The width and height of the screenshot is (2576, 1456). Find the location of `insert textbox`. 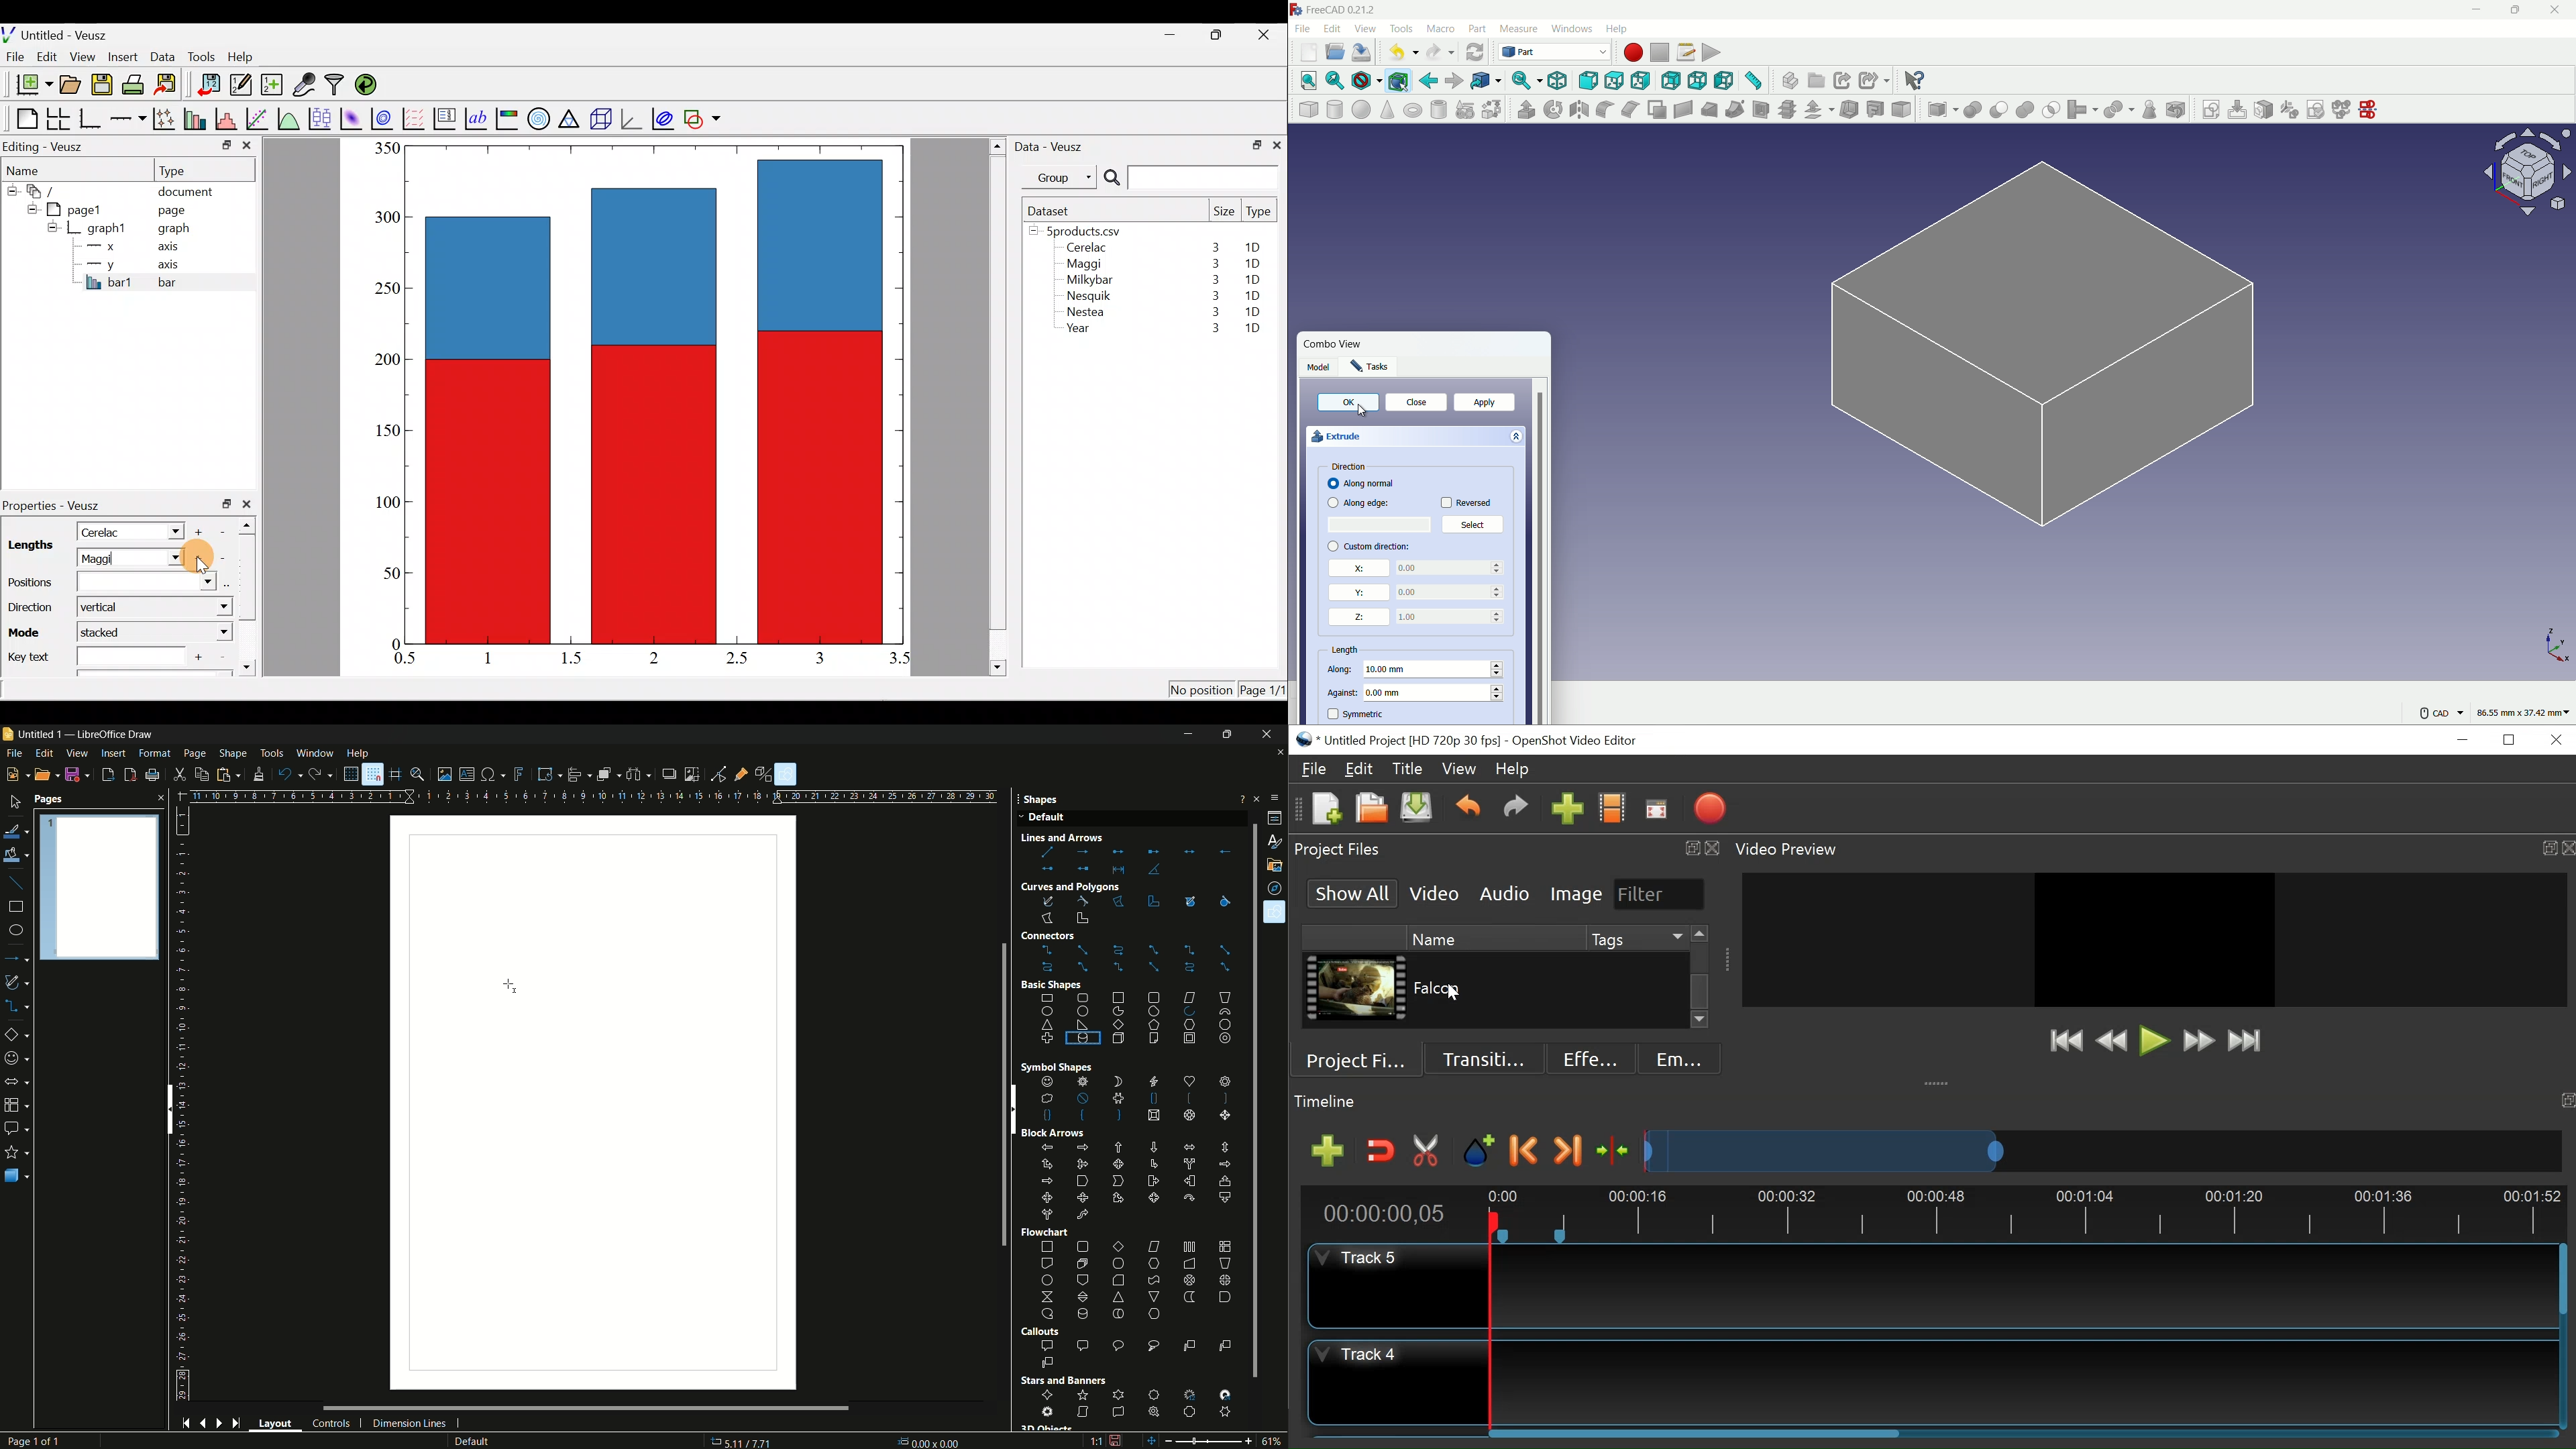

insert textbox is located at coordinates (466, 774).